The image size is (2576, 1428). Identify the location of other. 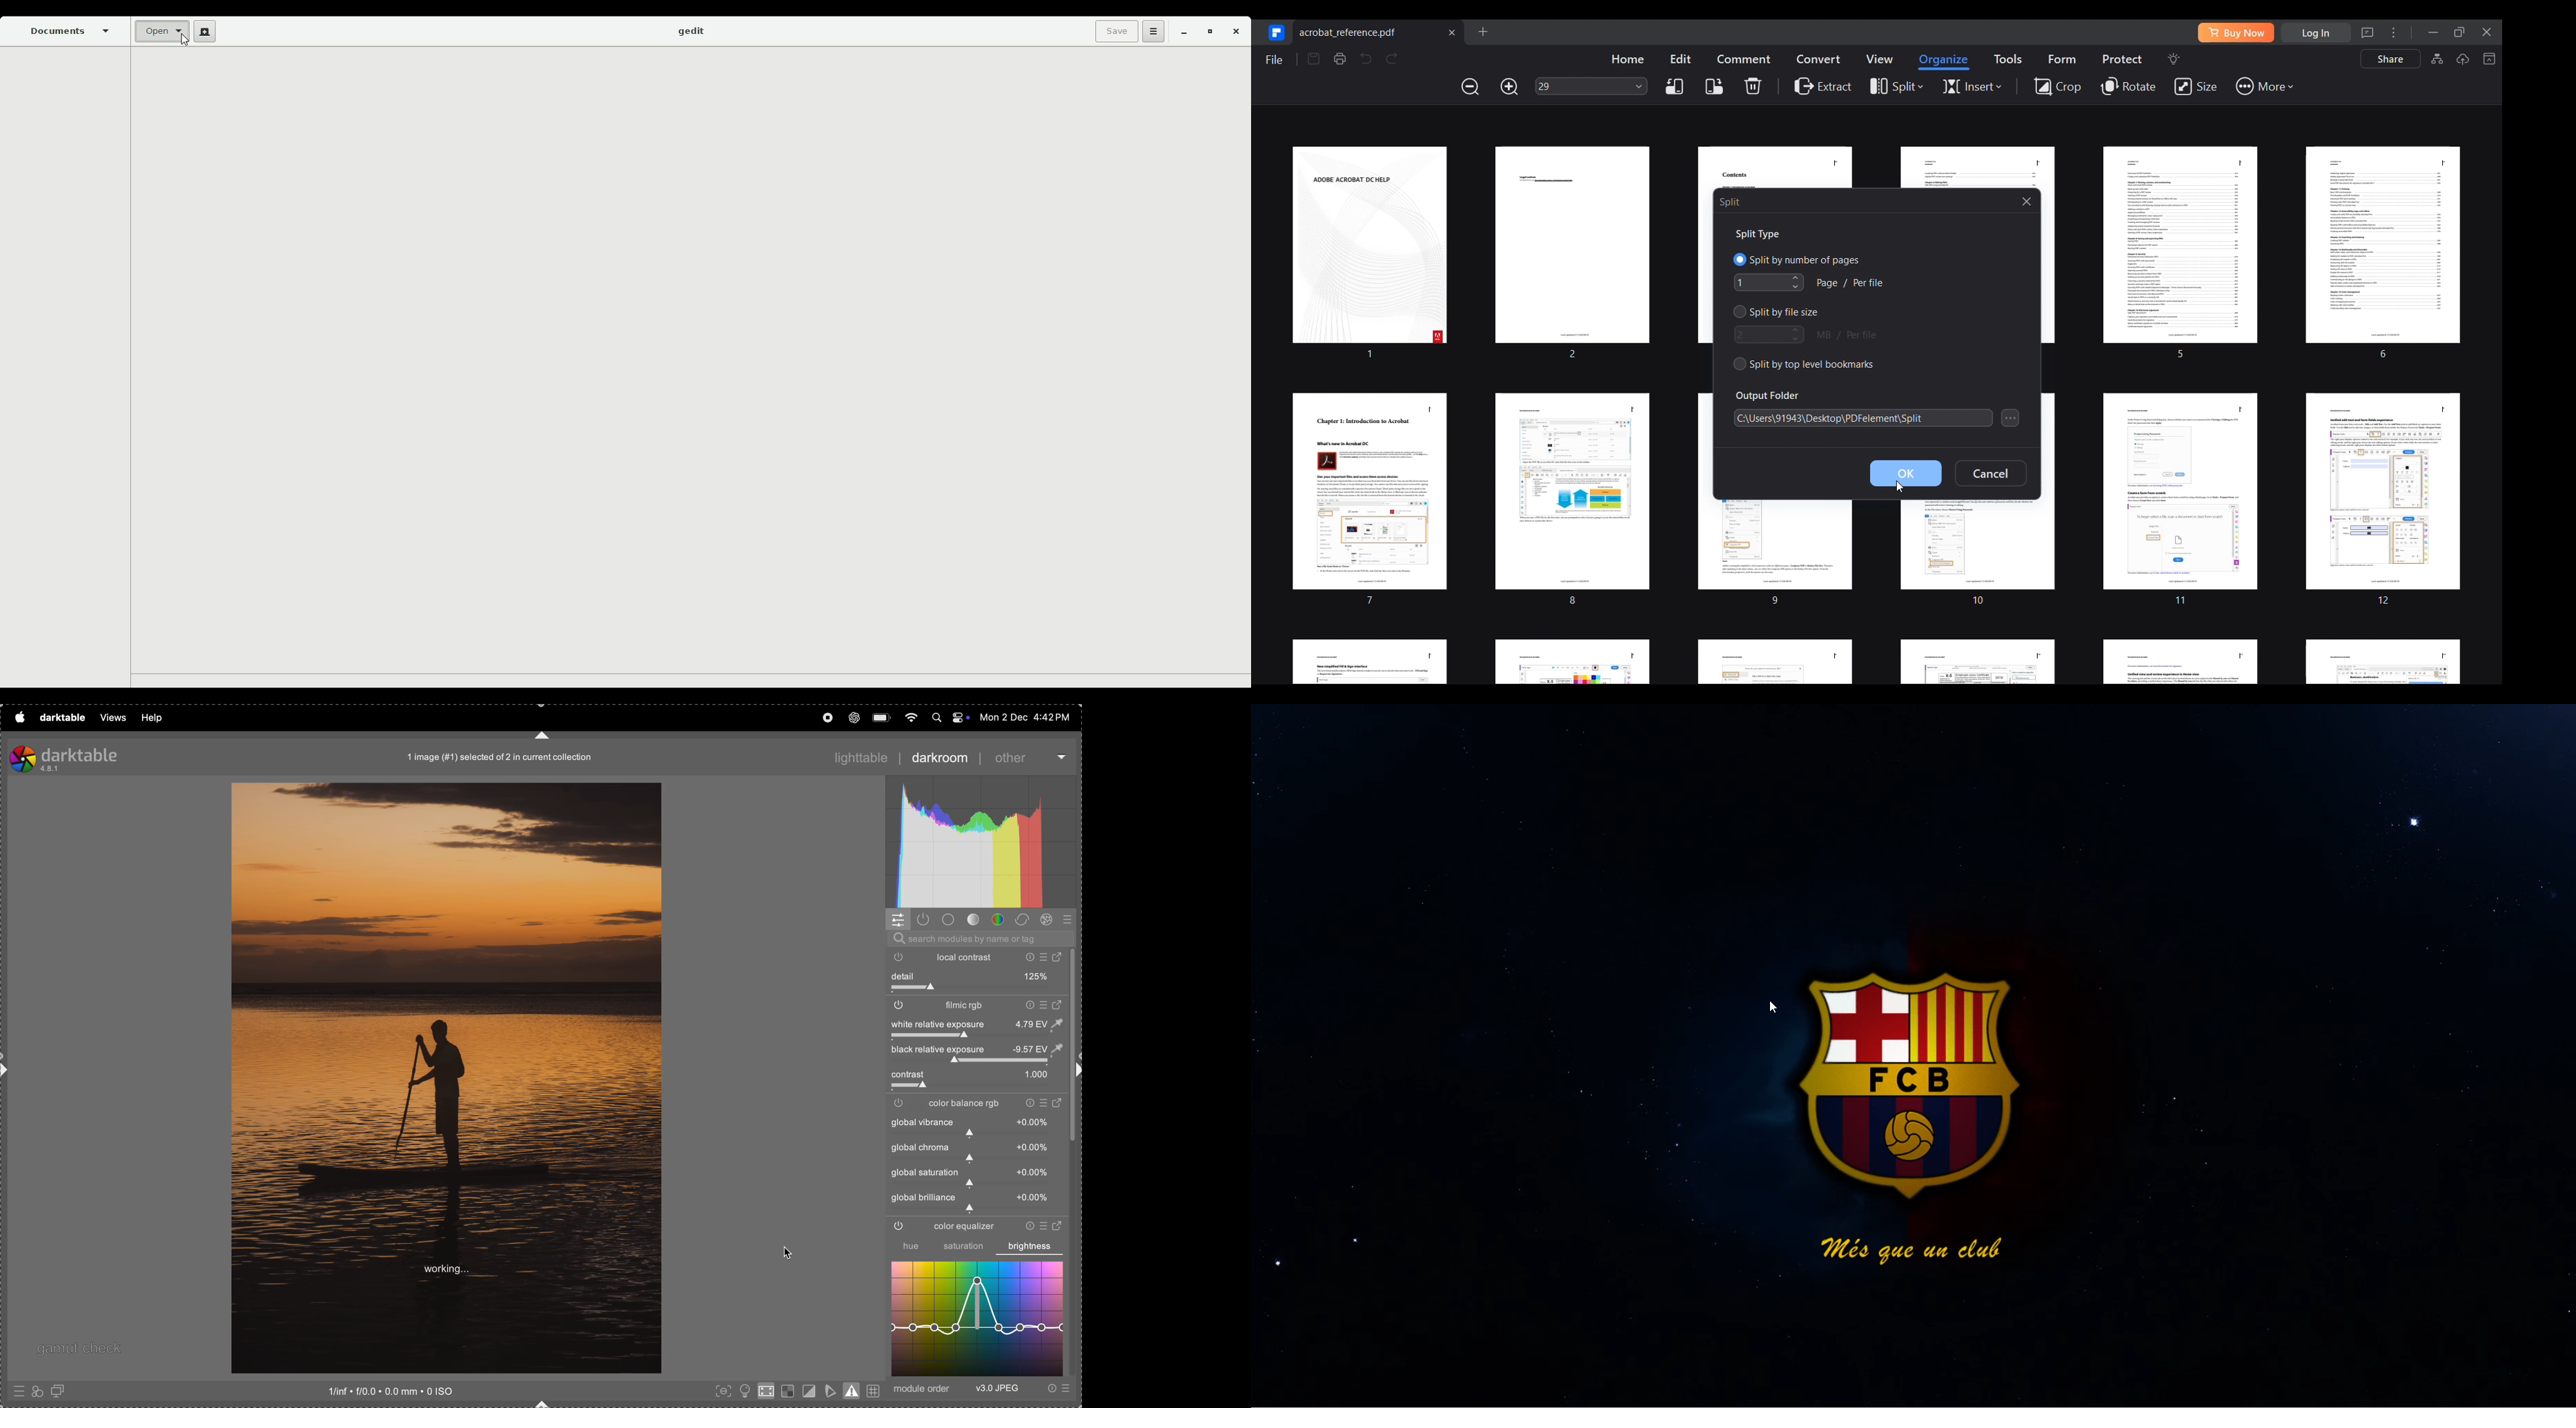
(1025, 758).